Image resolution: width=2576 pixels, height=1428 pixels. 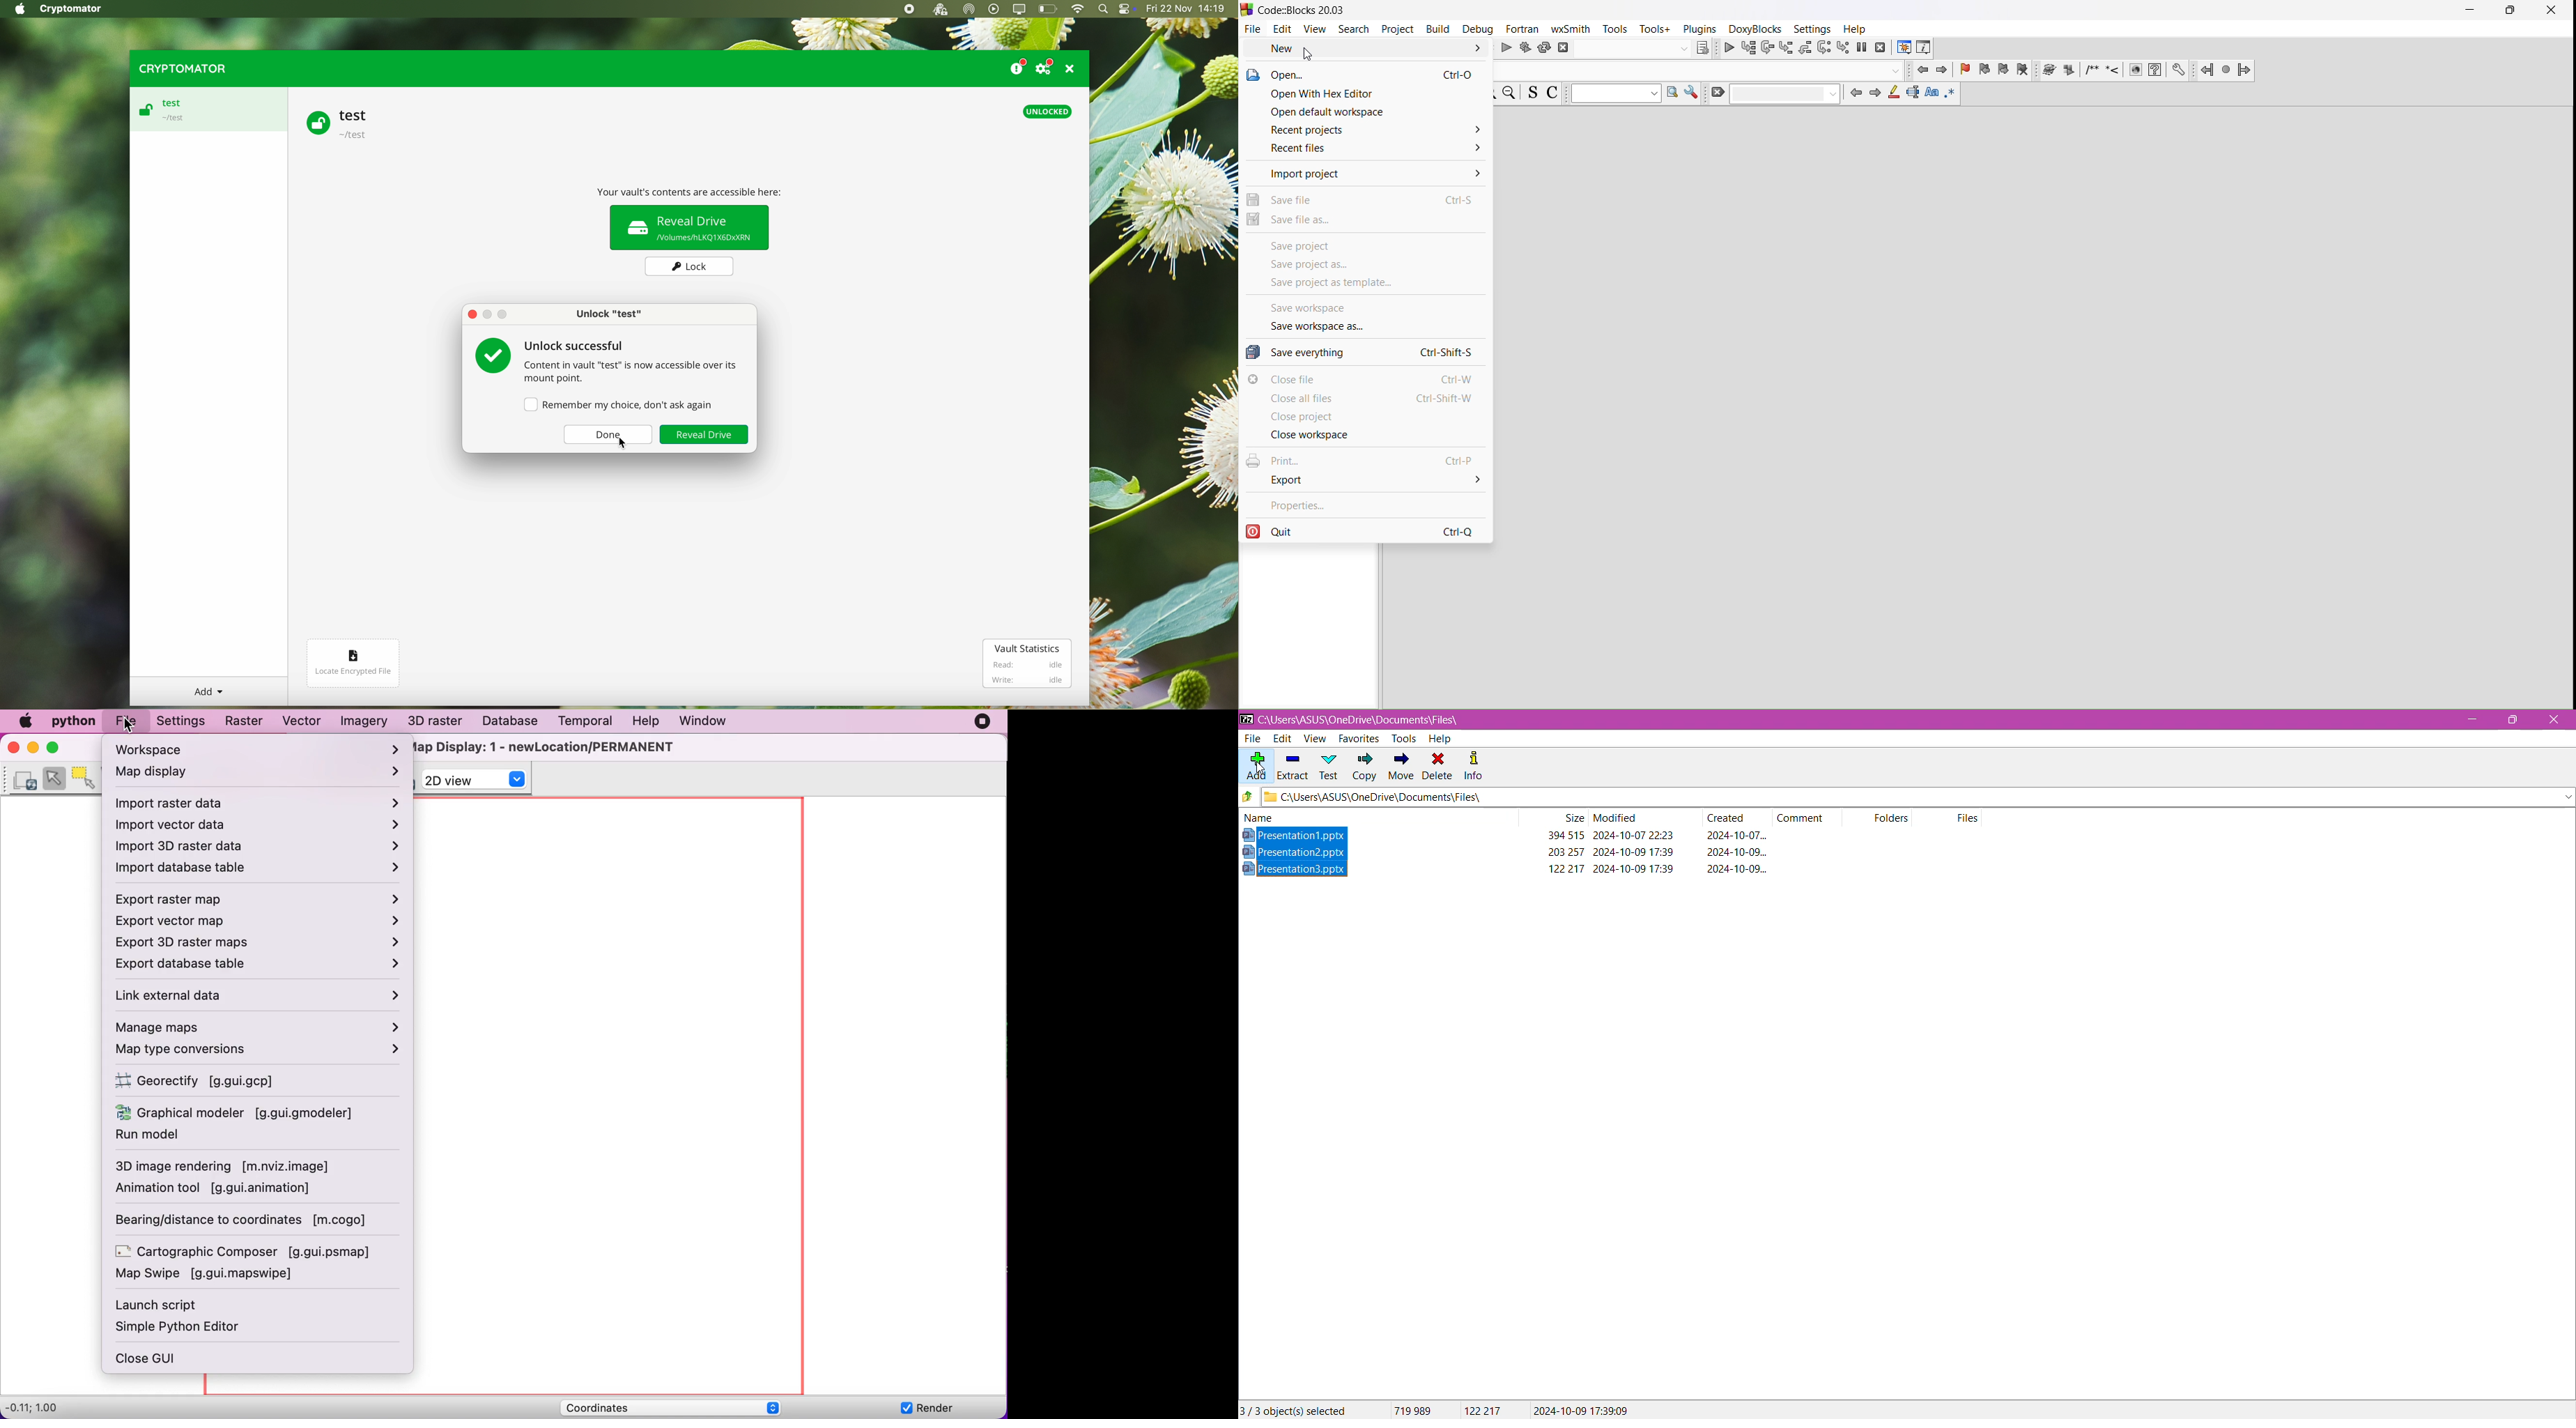 I want to click on Modified, so click(x=1617, y=818).